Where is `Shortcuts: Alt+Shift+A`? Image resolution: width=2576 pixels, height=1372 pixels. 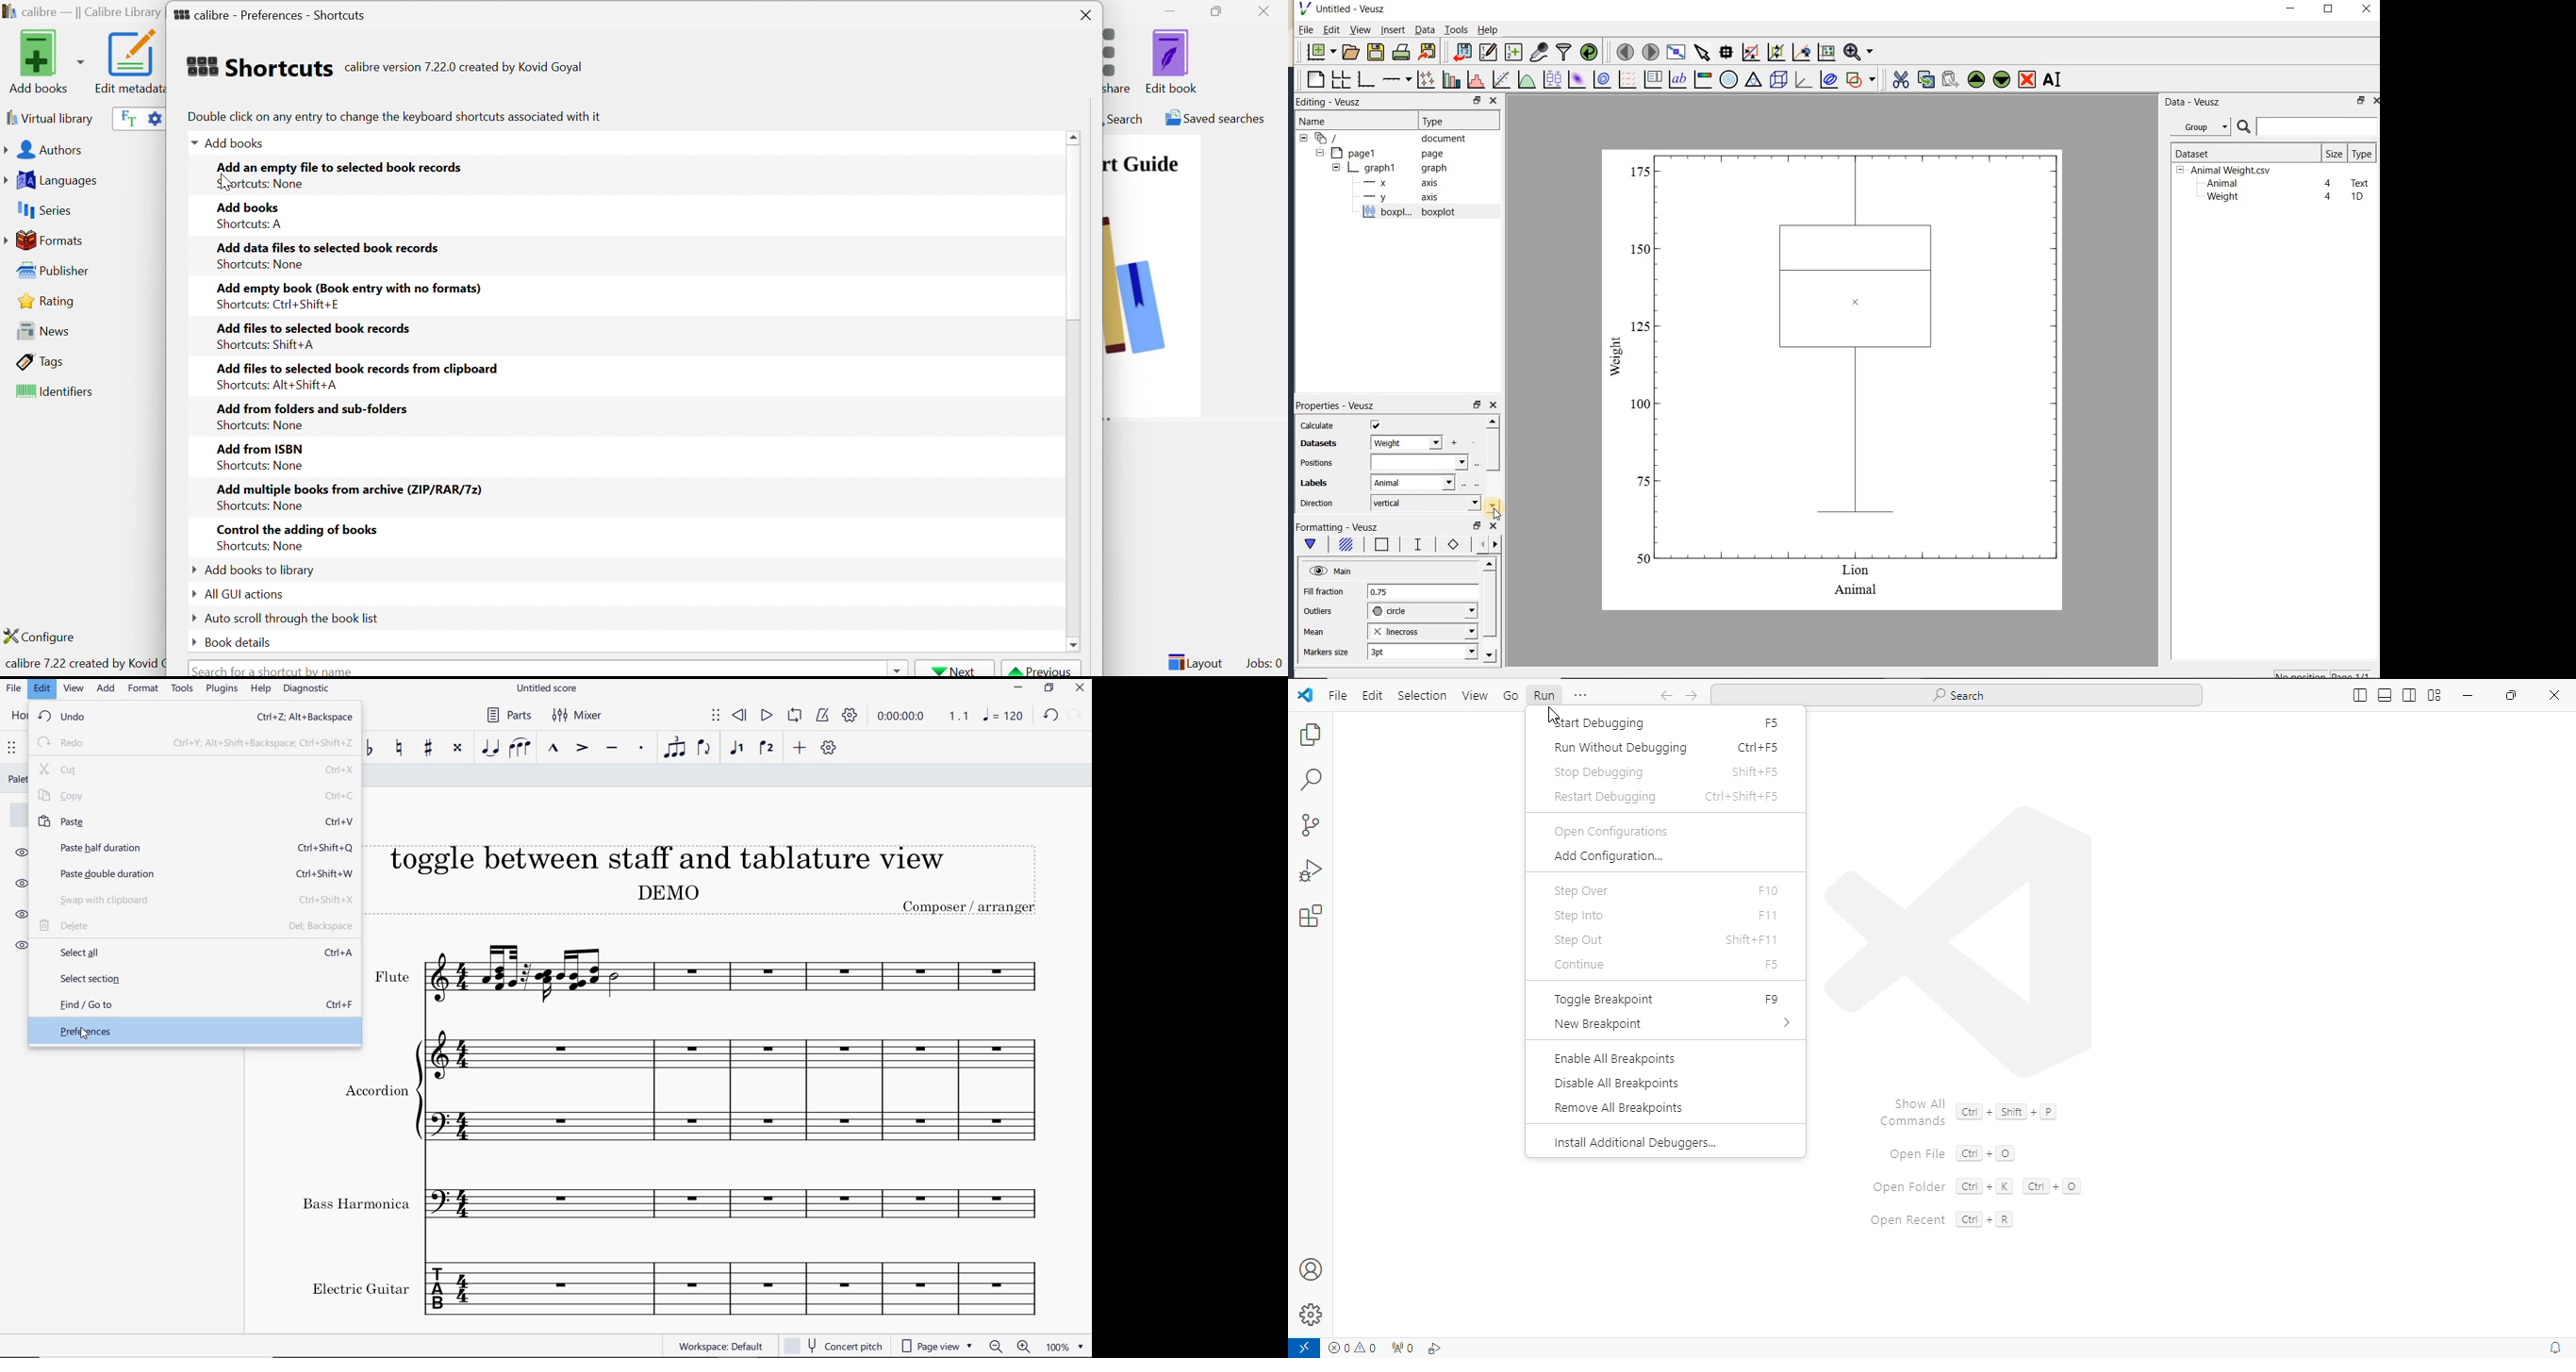 Shortcuts: Alt+Shift+A is located at coordinates (280, 386).